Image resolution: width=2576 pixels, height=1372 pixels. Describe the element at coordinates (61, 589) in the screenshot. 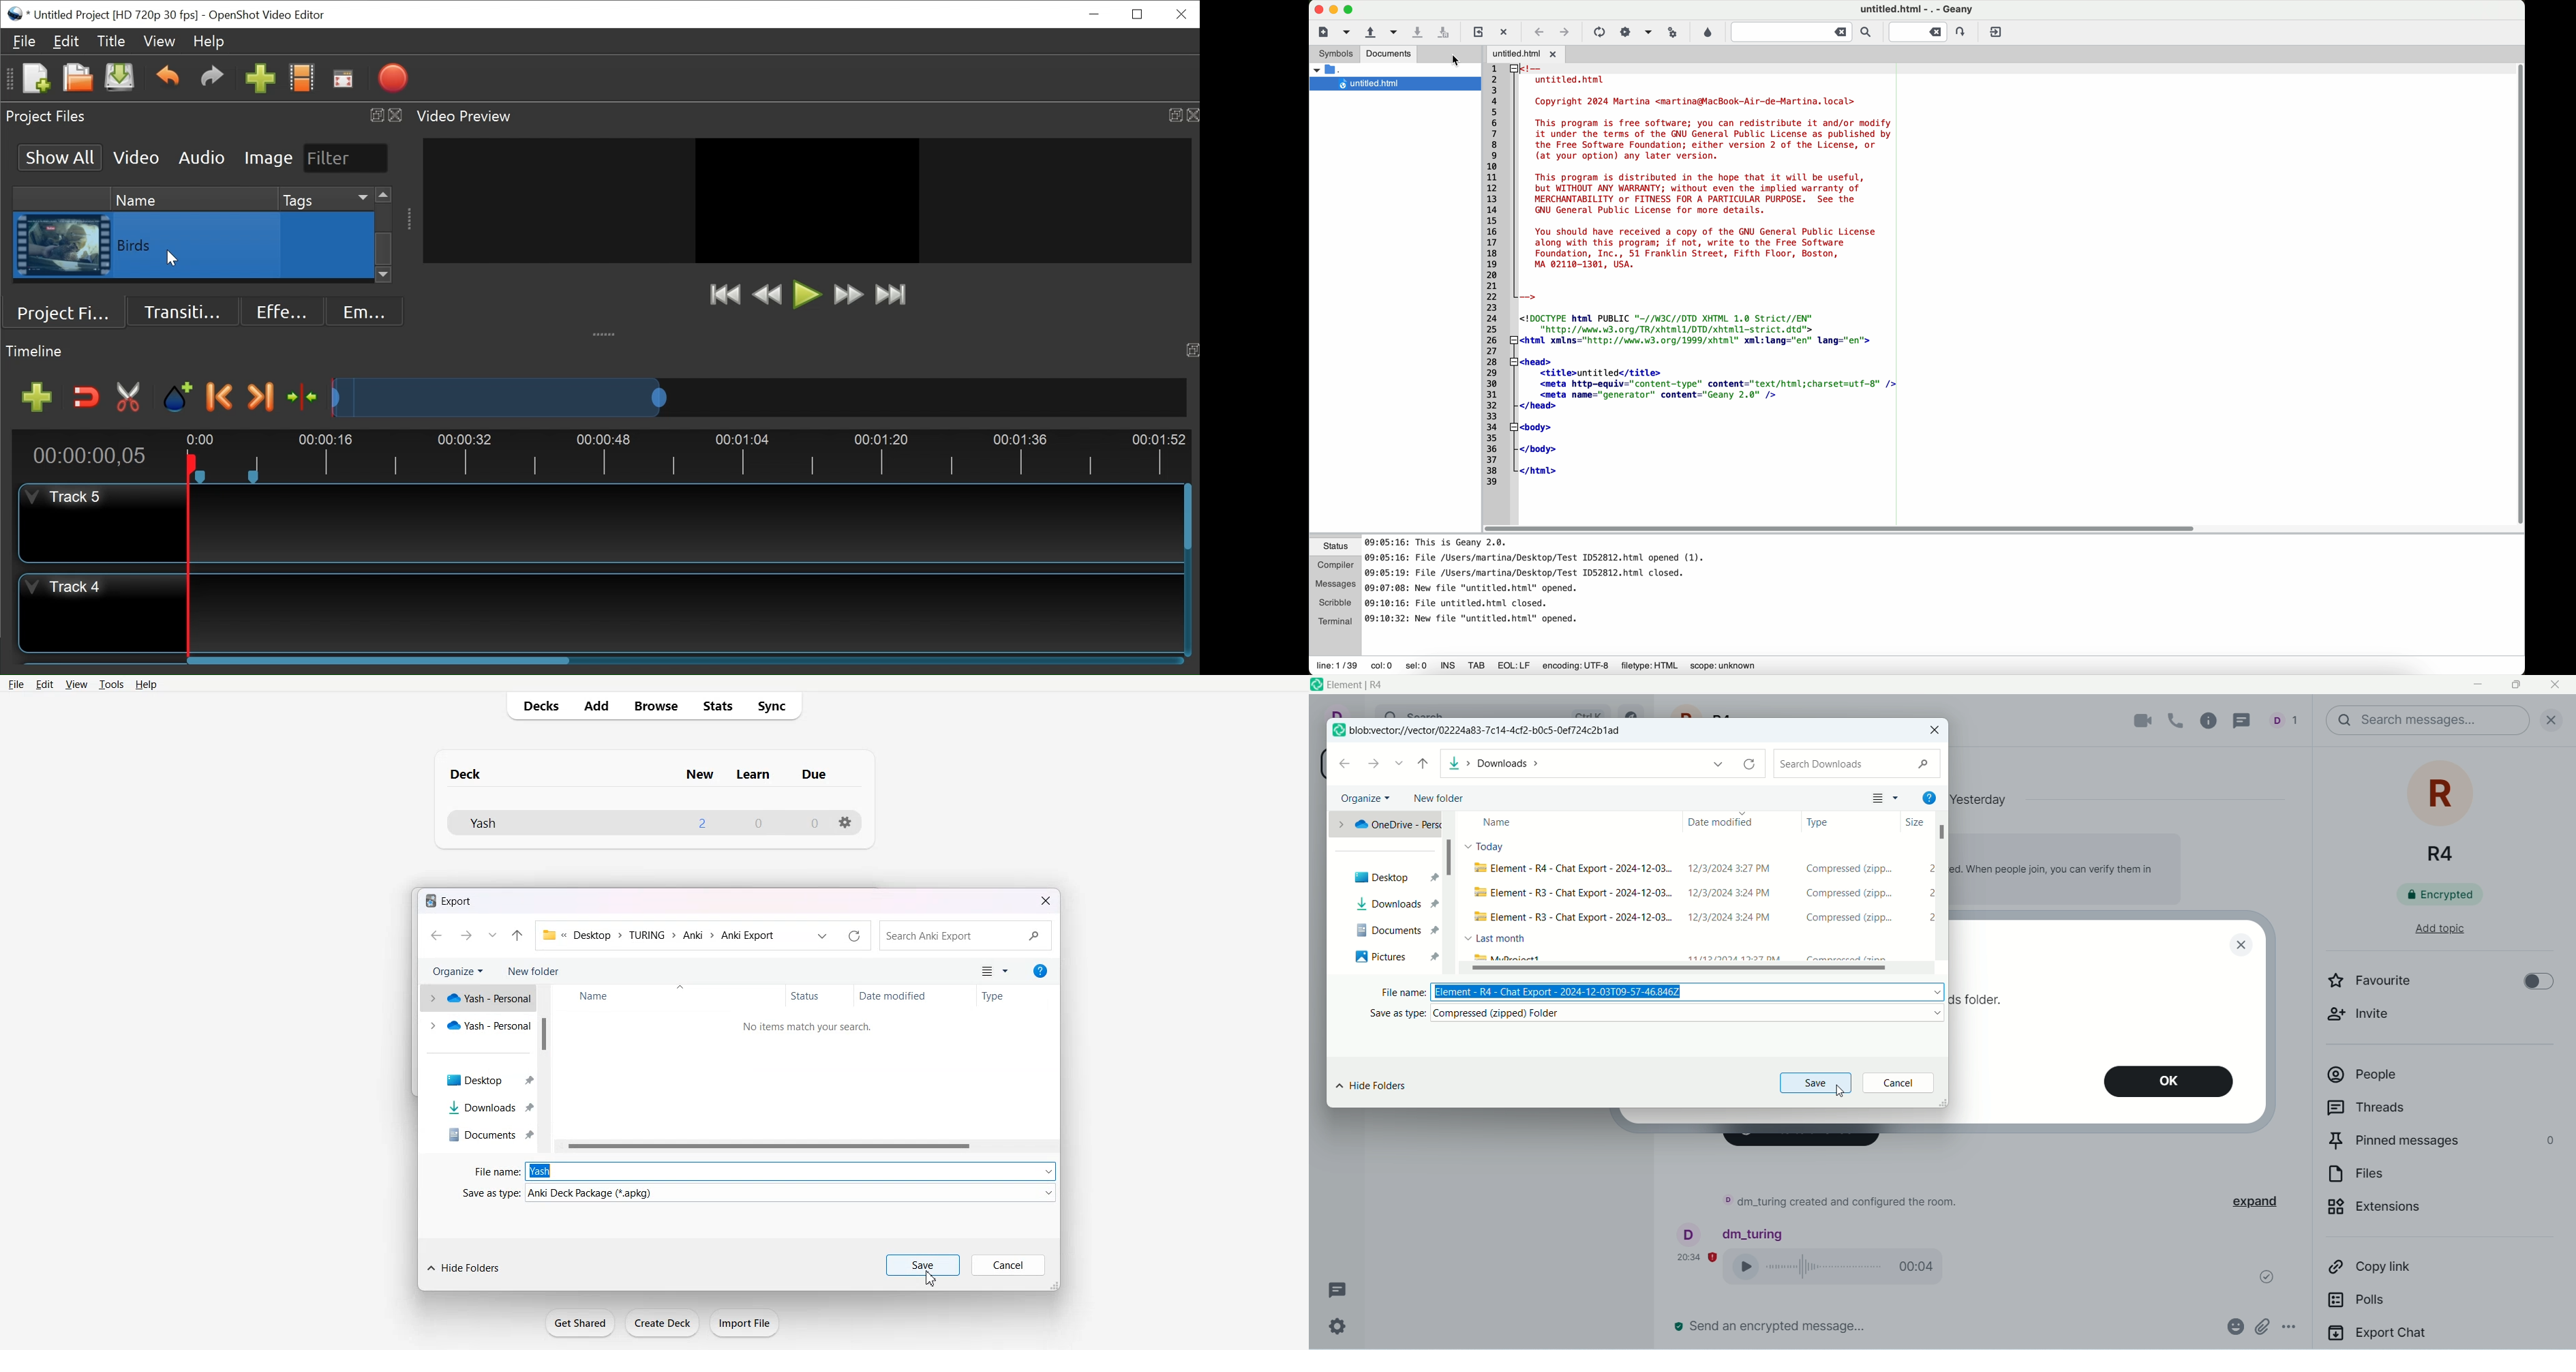

I see `Track Header` at that location.